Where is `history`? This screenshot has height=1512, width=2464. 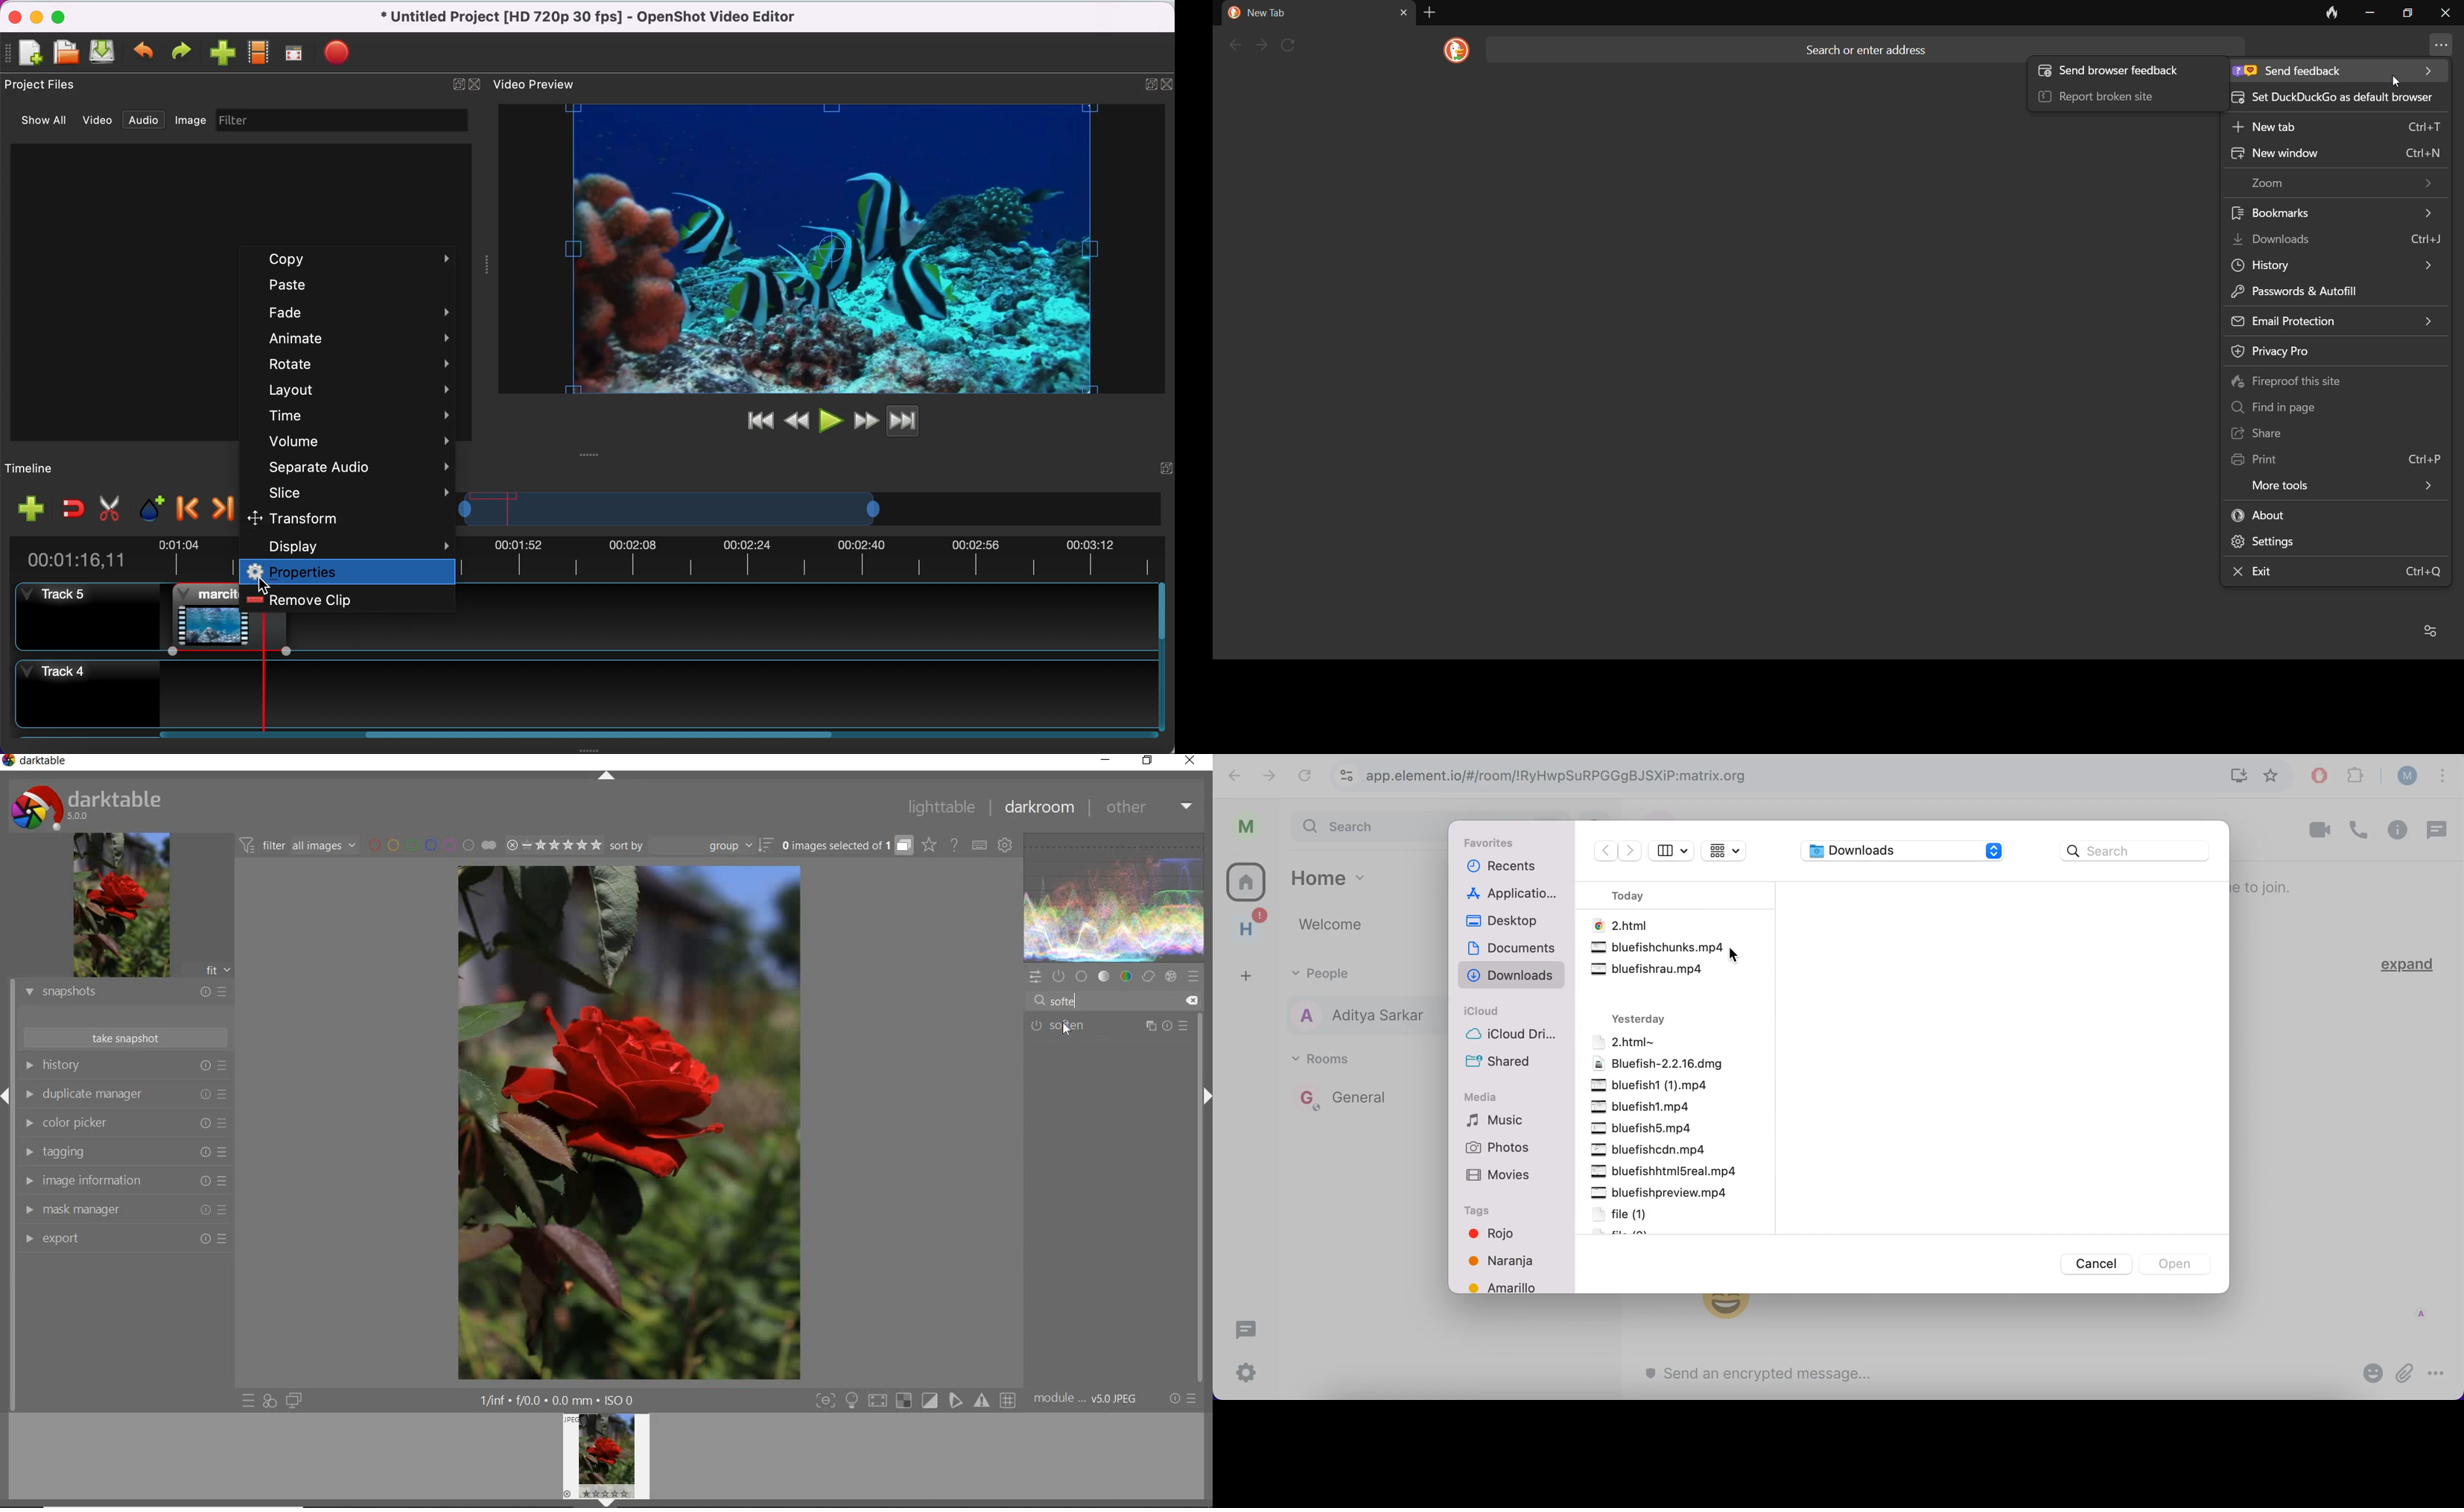 history is located at coordinates (123, 1067).